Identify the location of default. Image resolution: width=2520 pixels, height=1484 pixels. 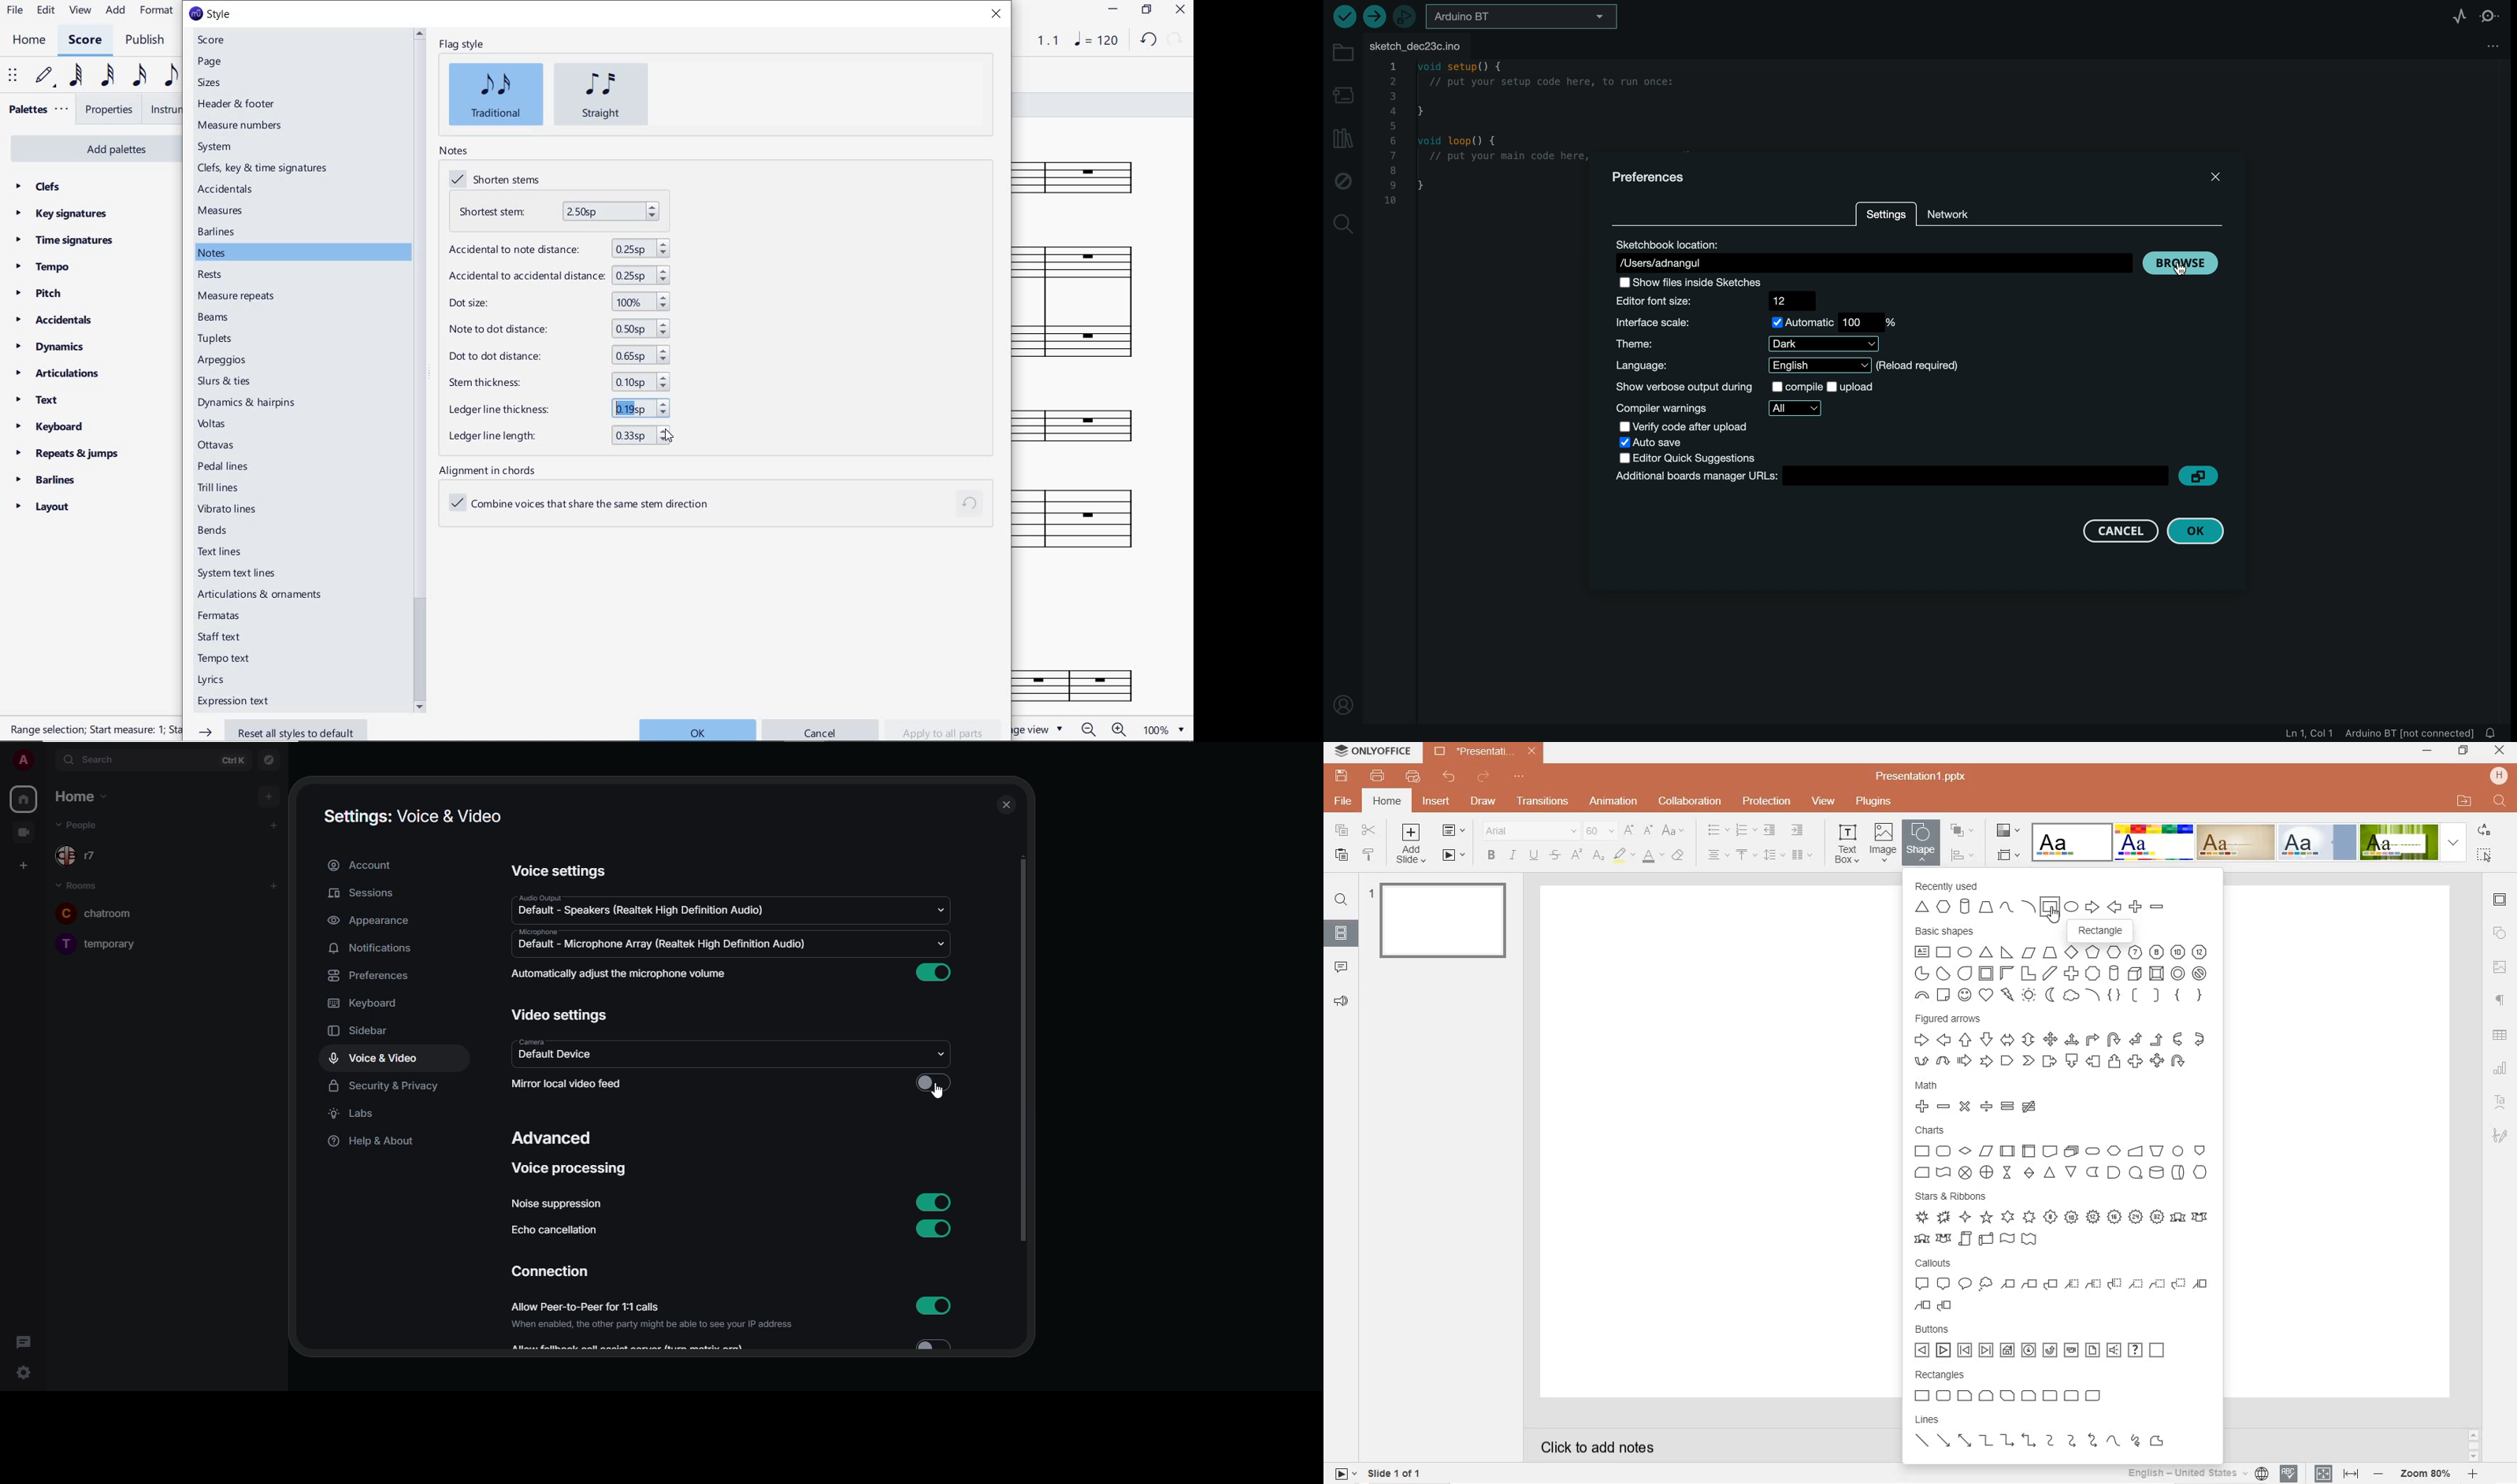
(644, 914).